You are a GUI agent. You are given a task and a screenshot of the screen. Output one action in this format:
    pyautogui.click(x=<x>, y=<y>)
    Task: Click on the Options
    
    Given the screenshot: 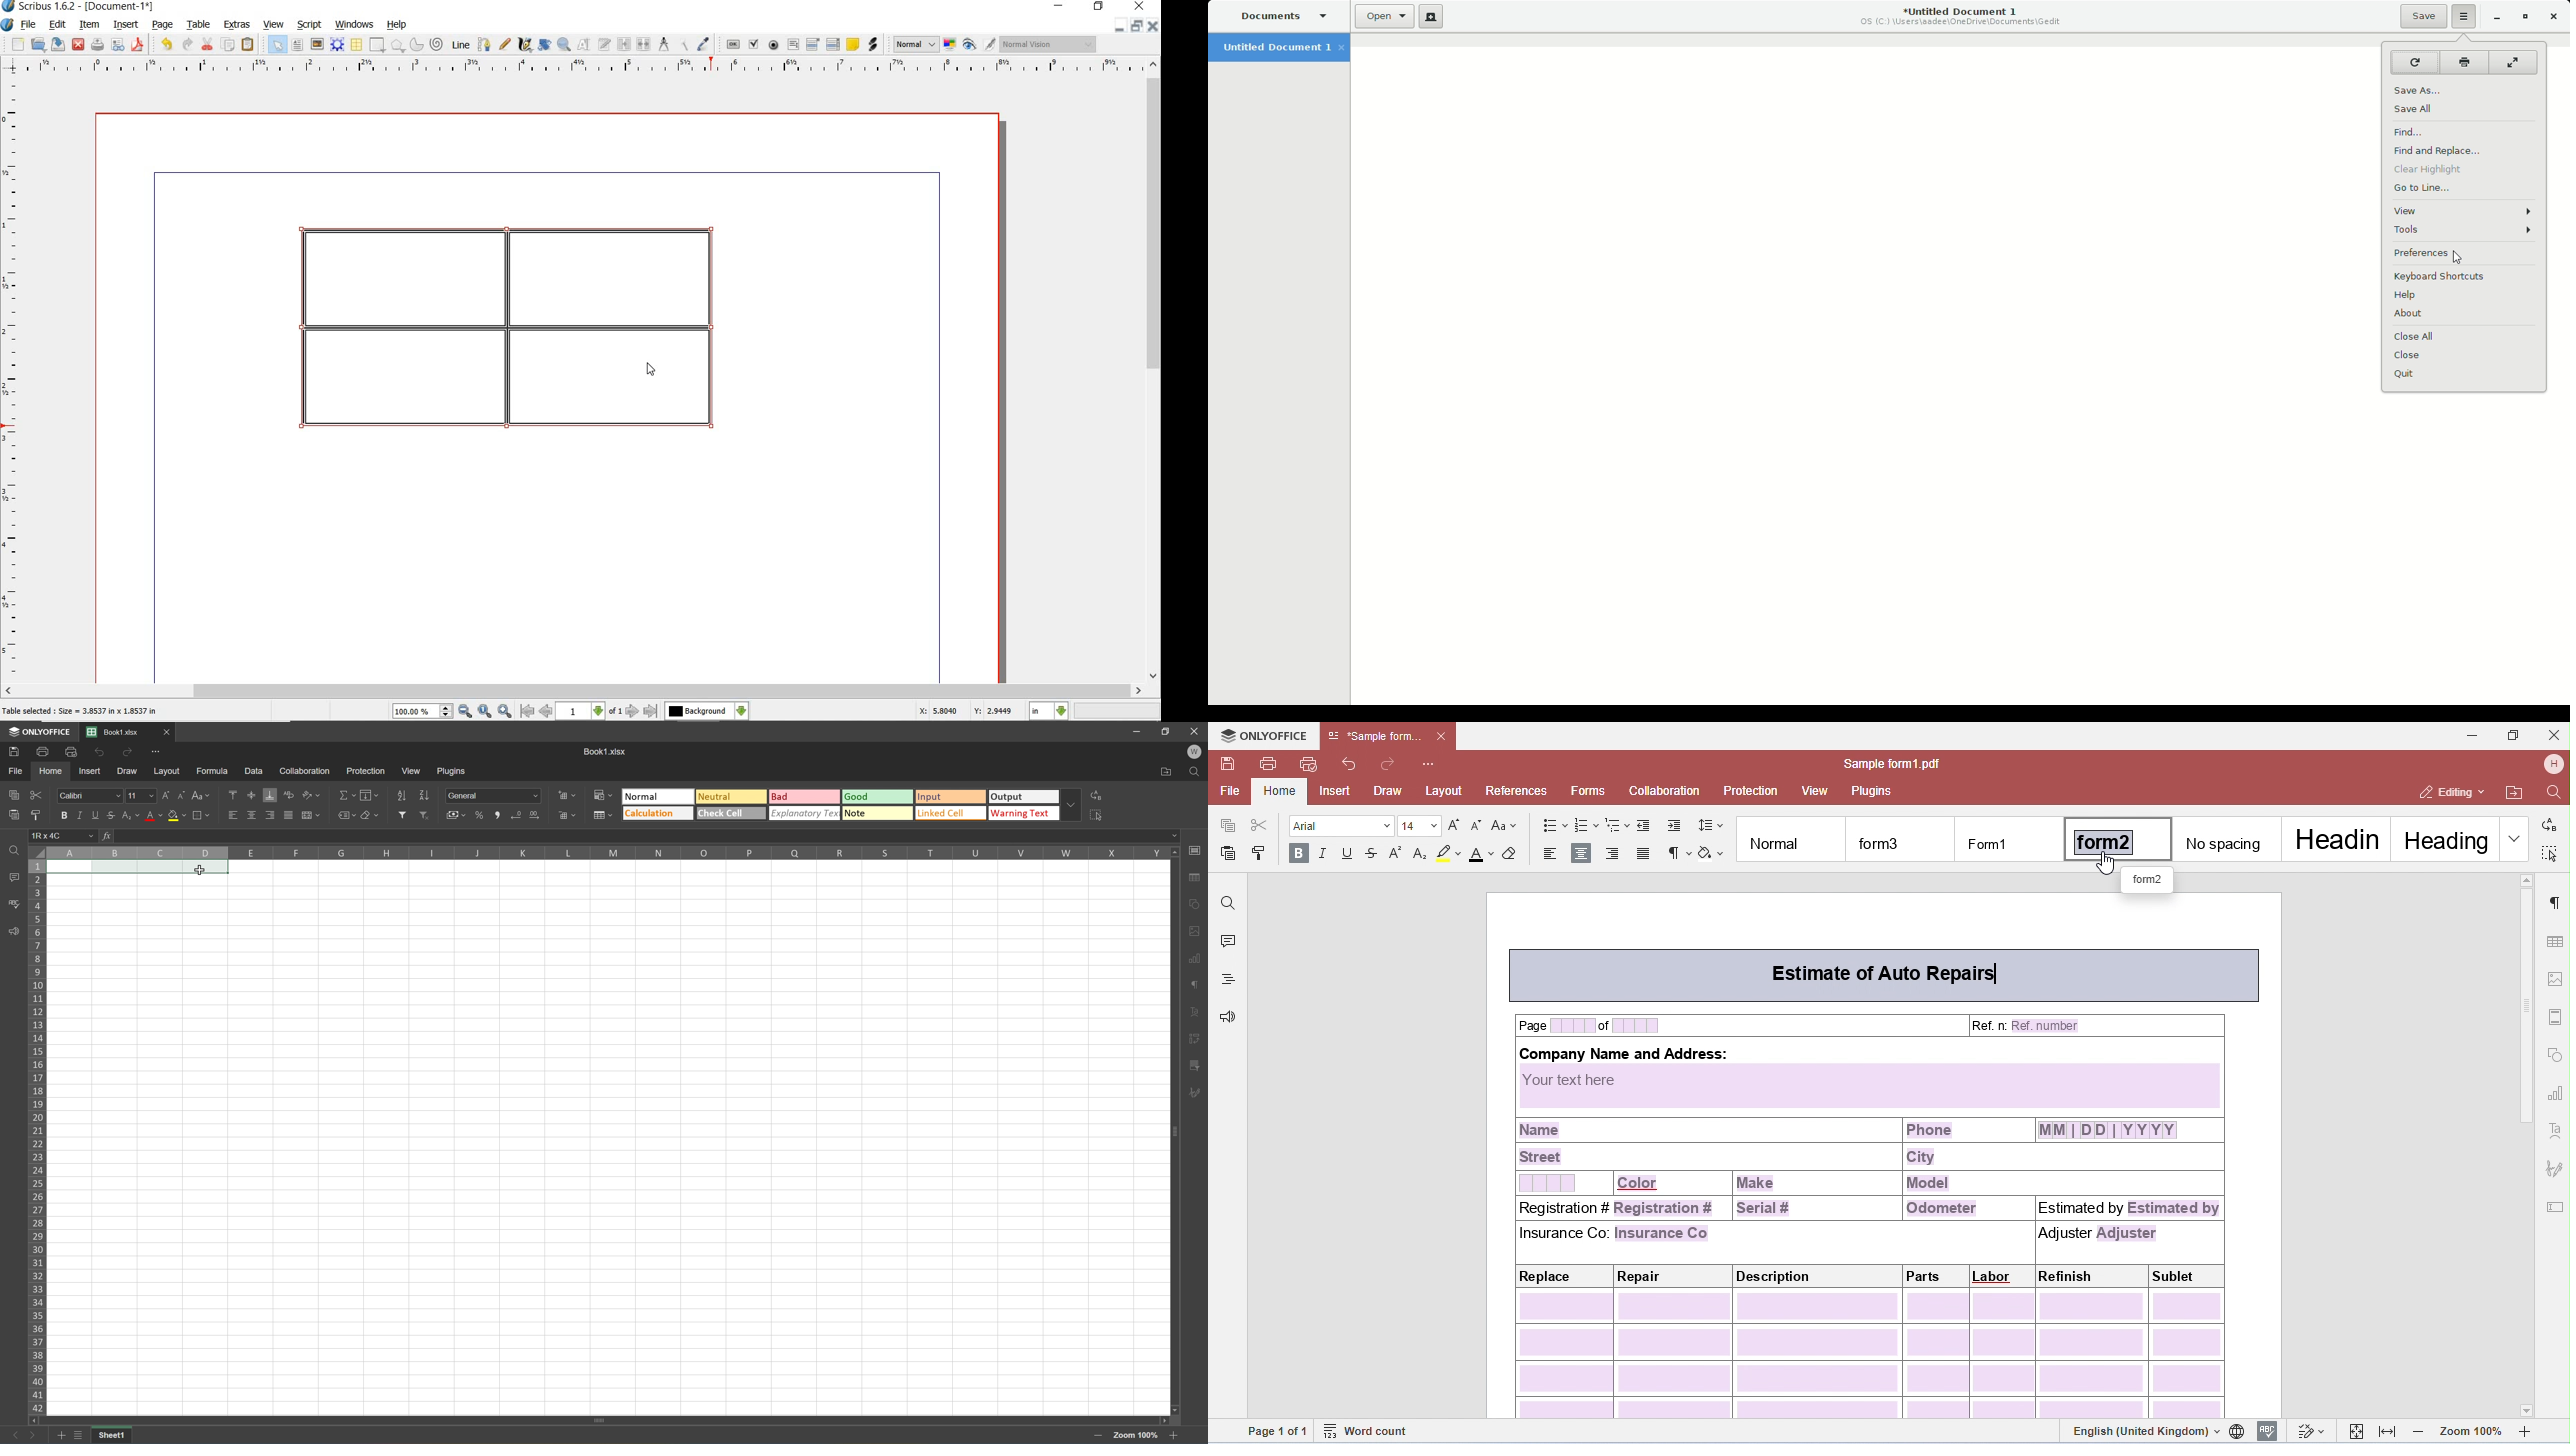 What is the action you would take?
    pyautogui.click(x=2461, y=17)
    